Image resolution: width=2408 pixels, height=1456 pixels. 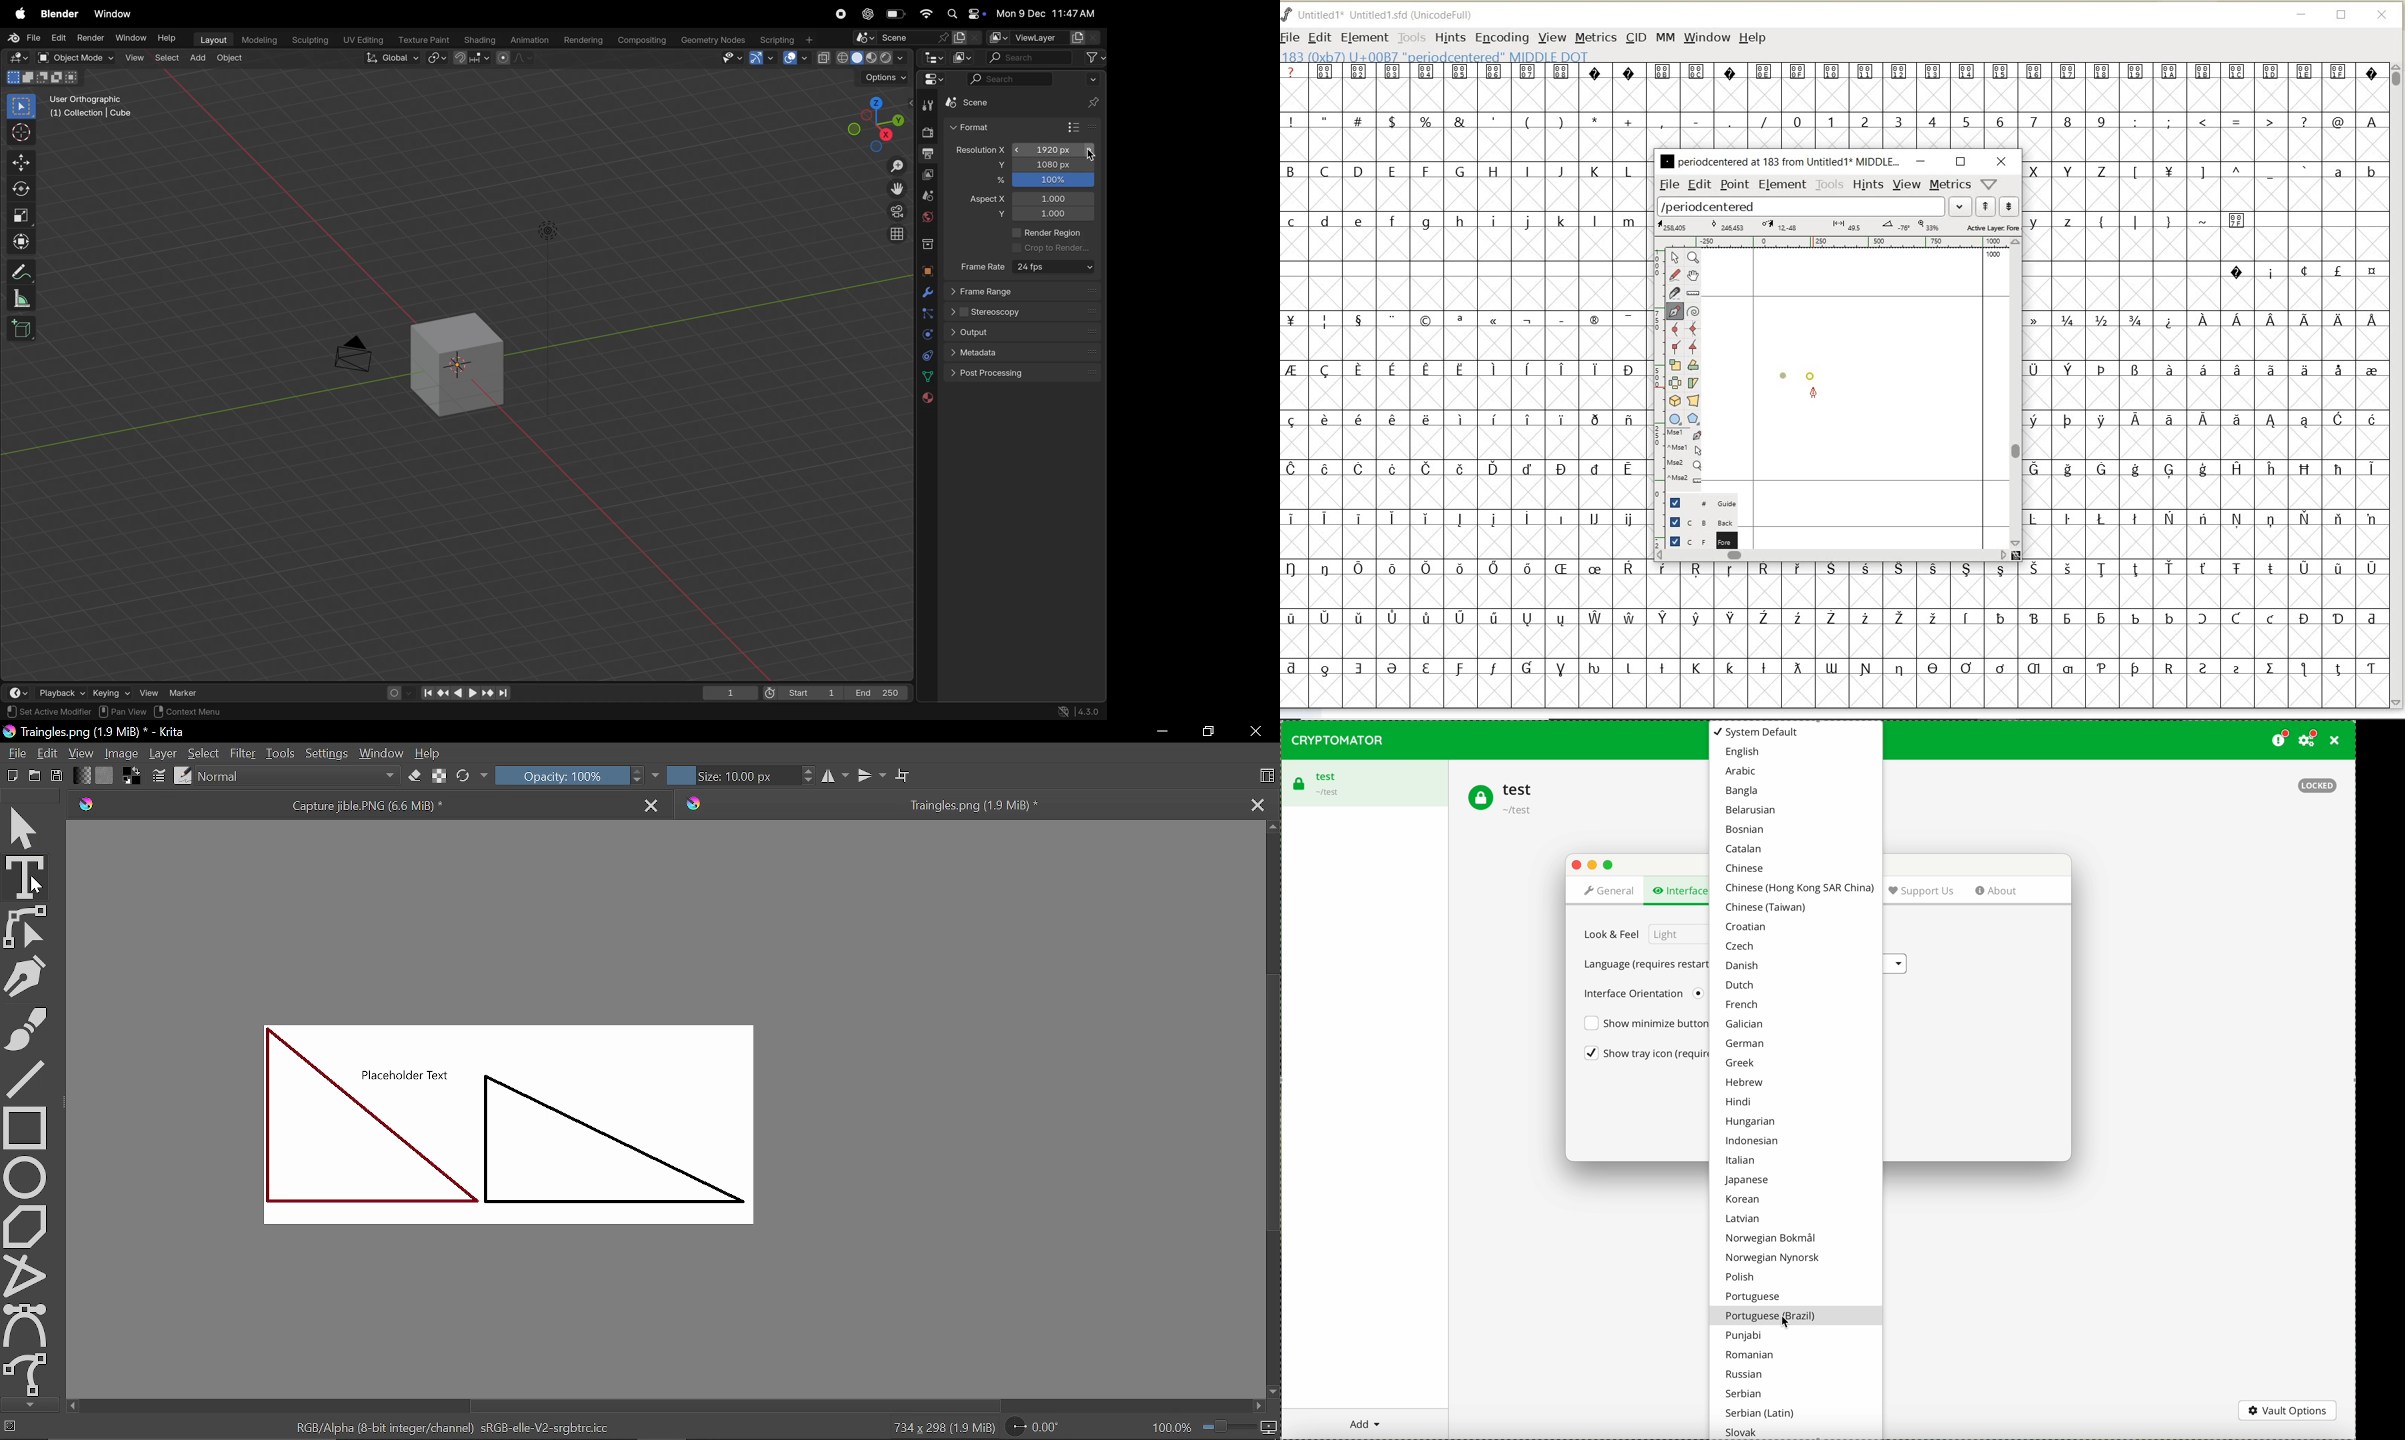 What do you see at coordinates (977, 354) in the screenshot?
I see `metadata` at bounding box center [977, 354].